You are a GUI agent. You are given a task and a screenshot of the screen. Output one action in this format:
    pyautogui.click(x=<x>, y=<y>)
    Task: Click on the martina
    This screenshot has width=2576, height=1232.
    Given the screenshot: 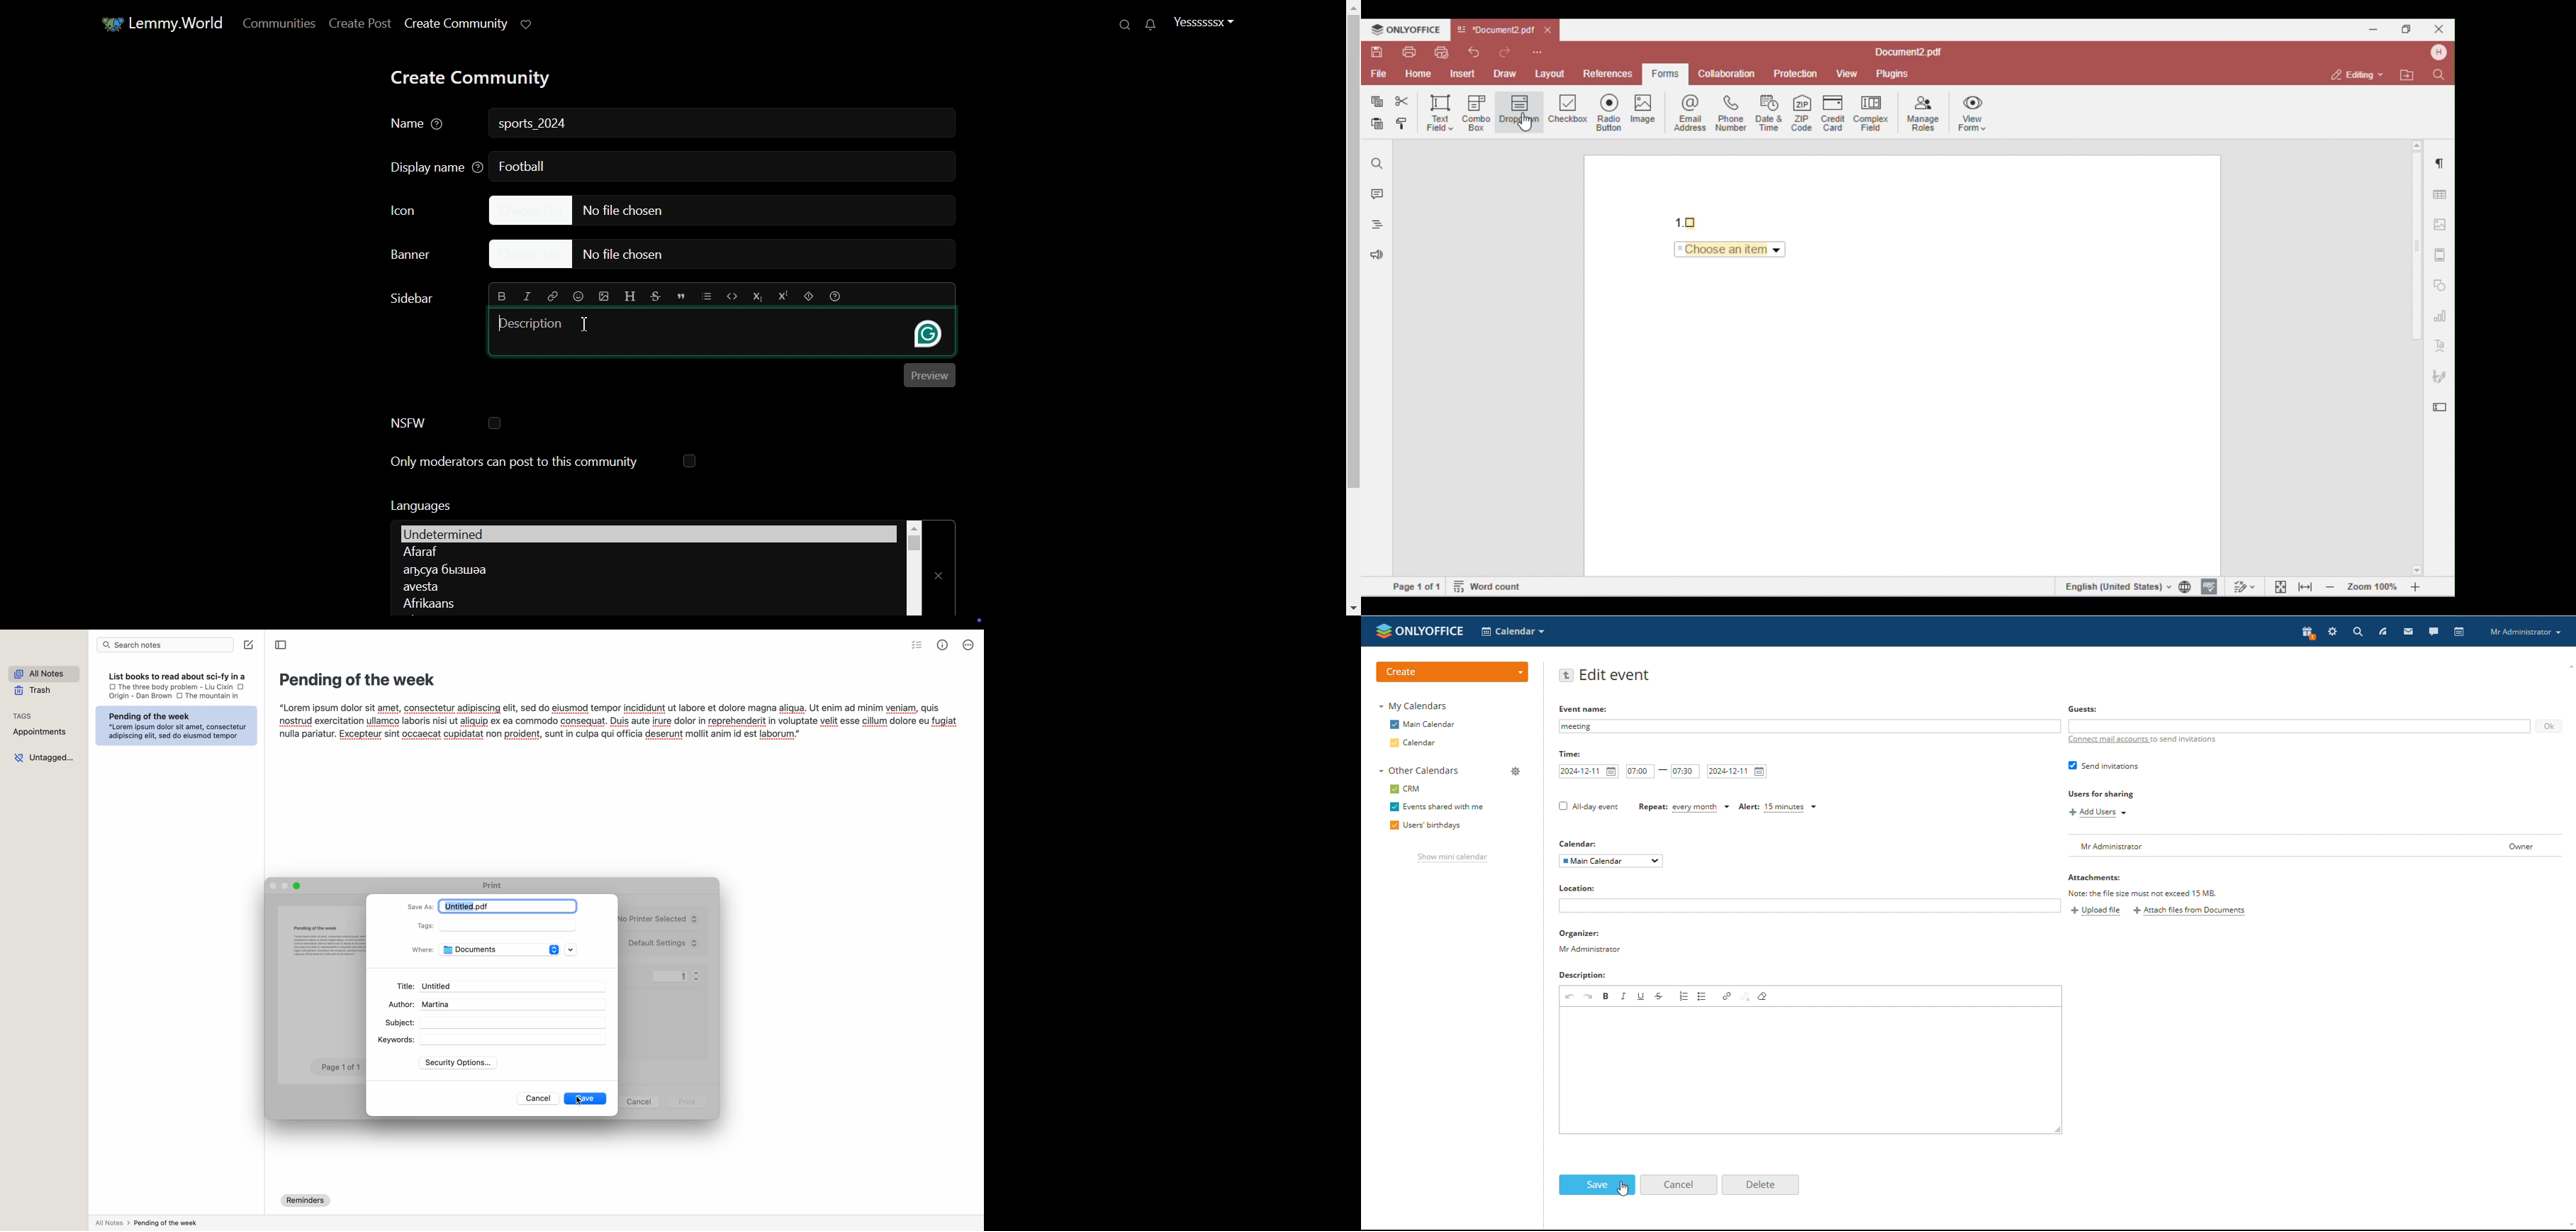 What is the action you would take?
    pyautogui.click(x=516, y=1005)
    